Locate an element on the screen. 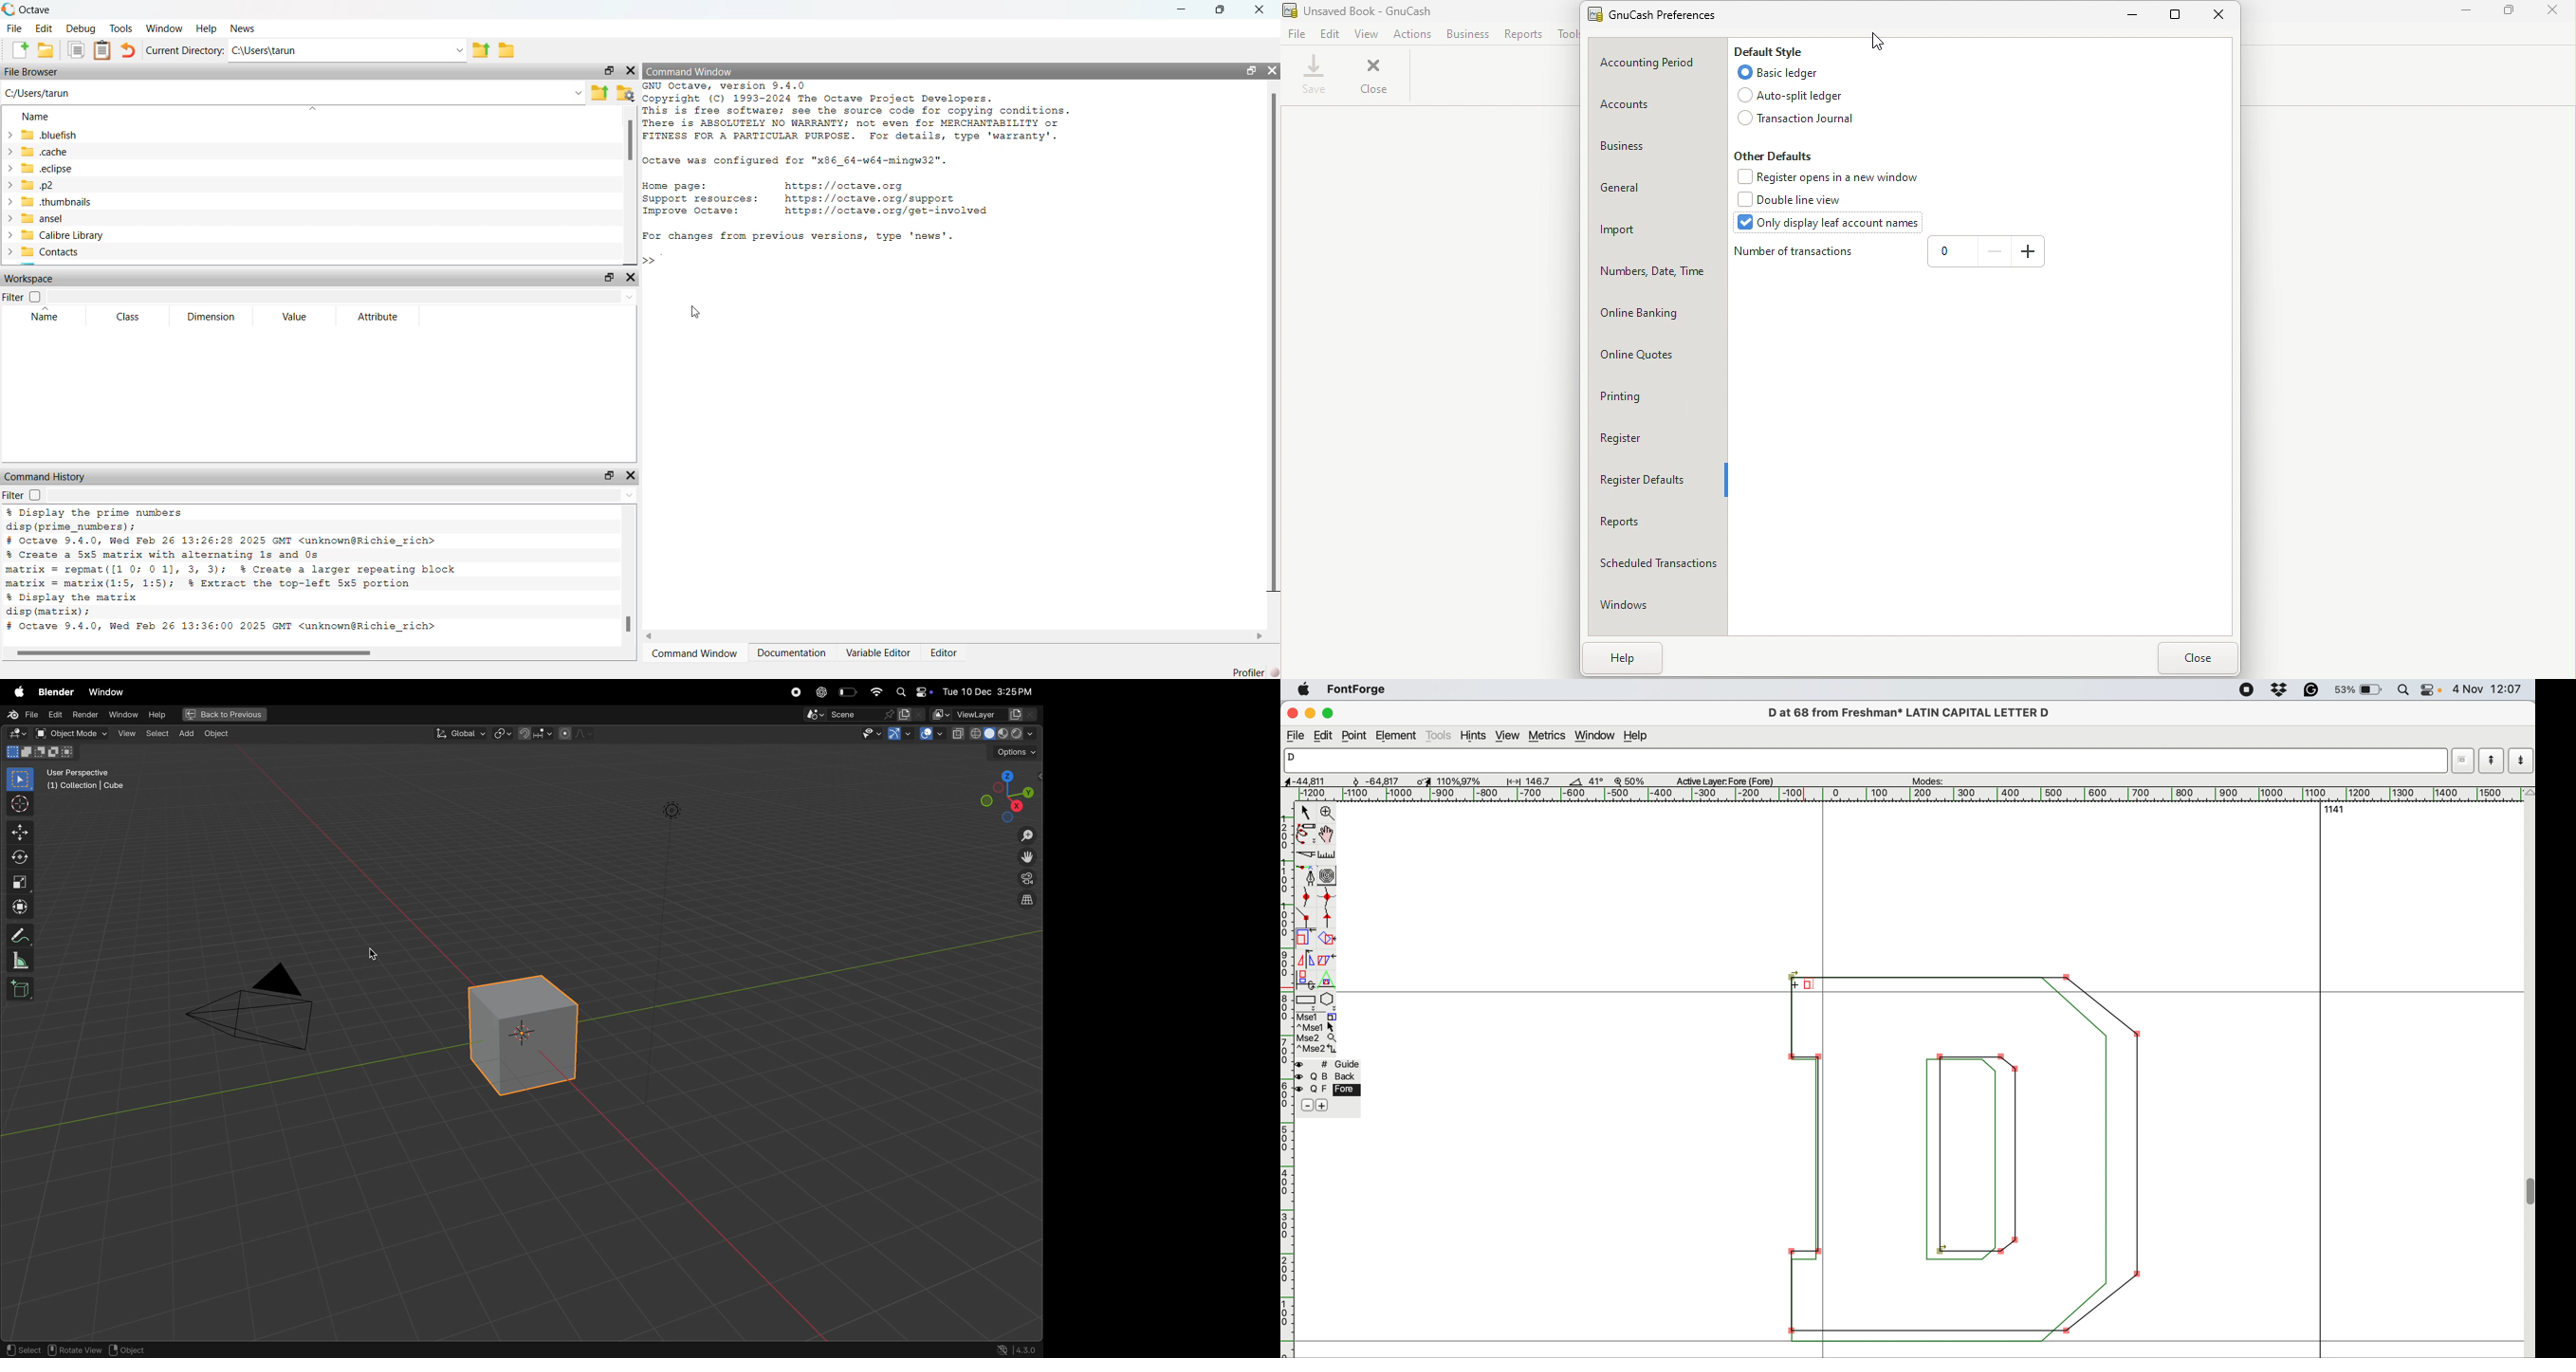 The image size is (2576, 1372). file is located at coordinates (20, 713).